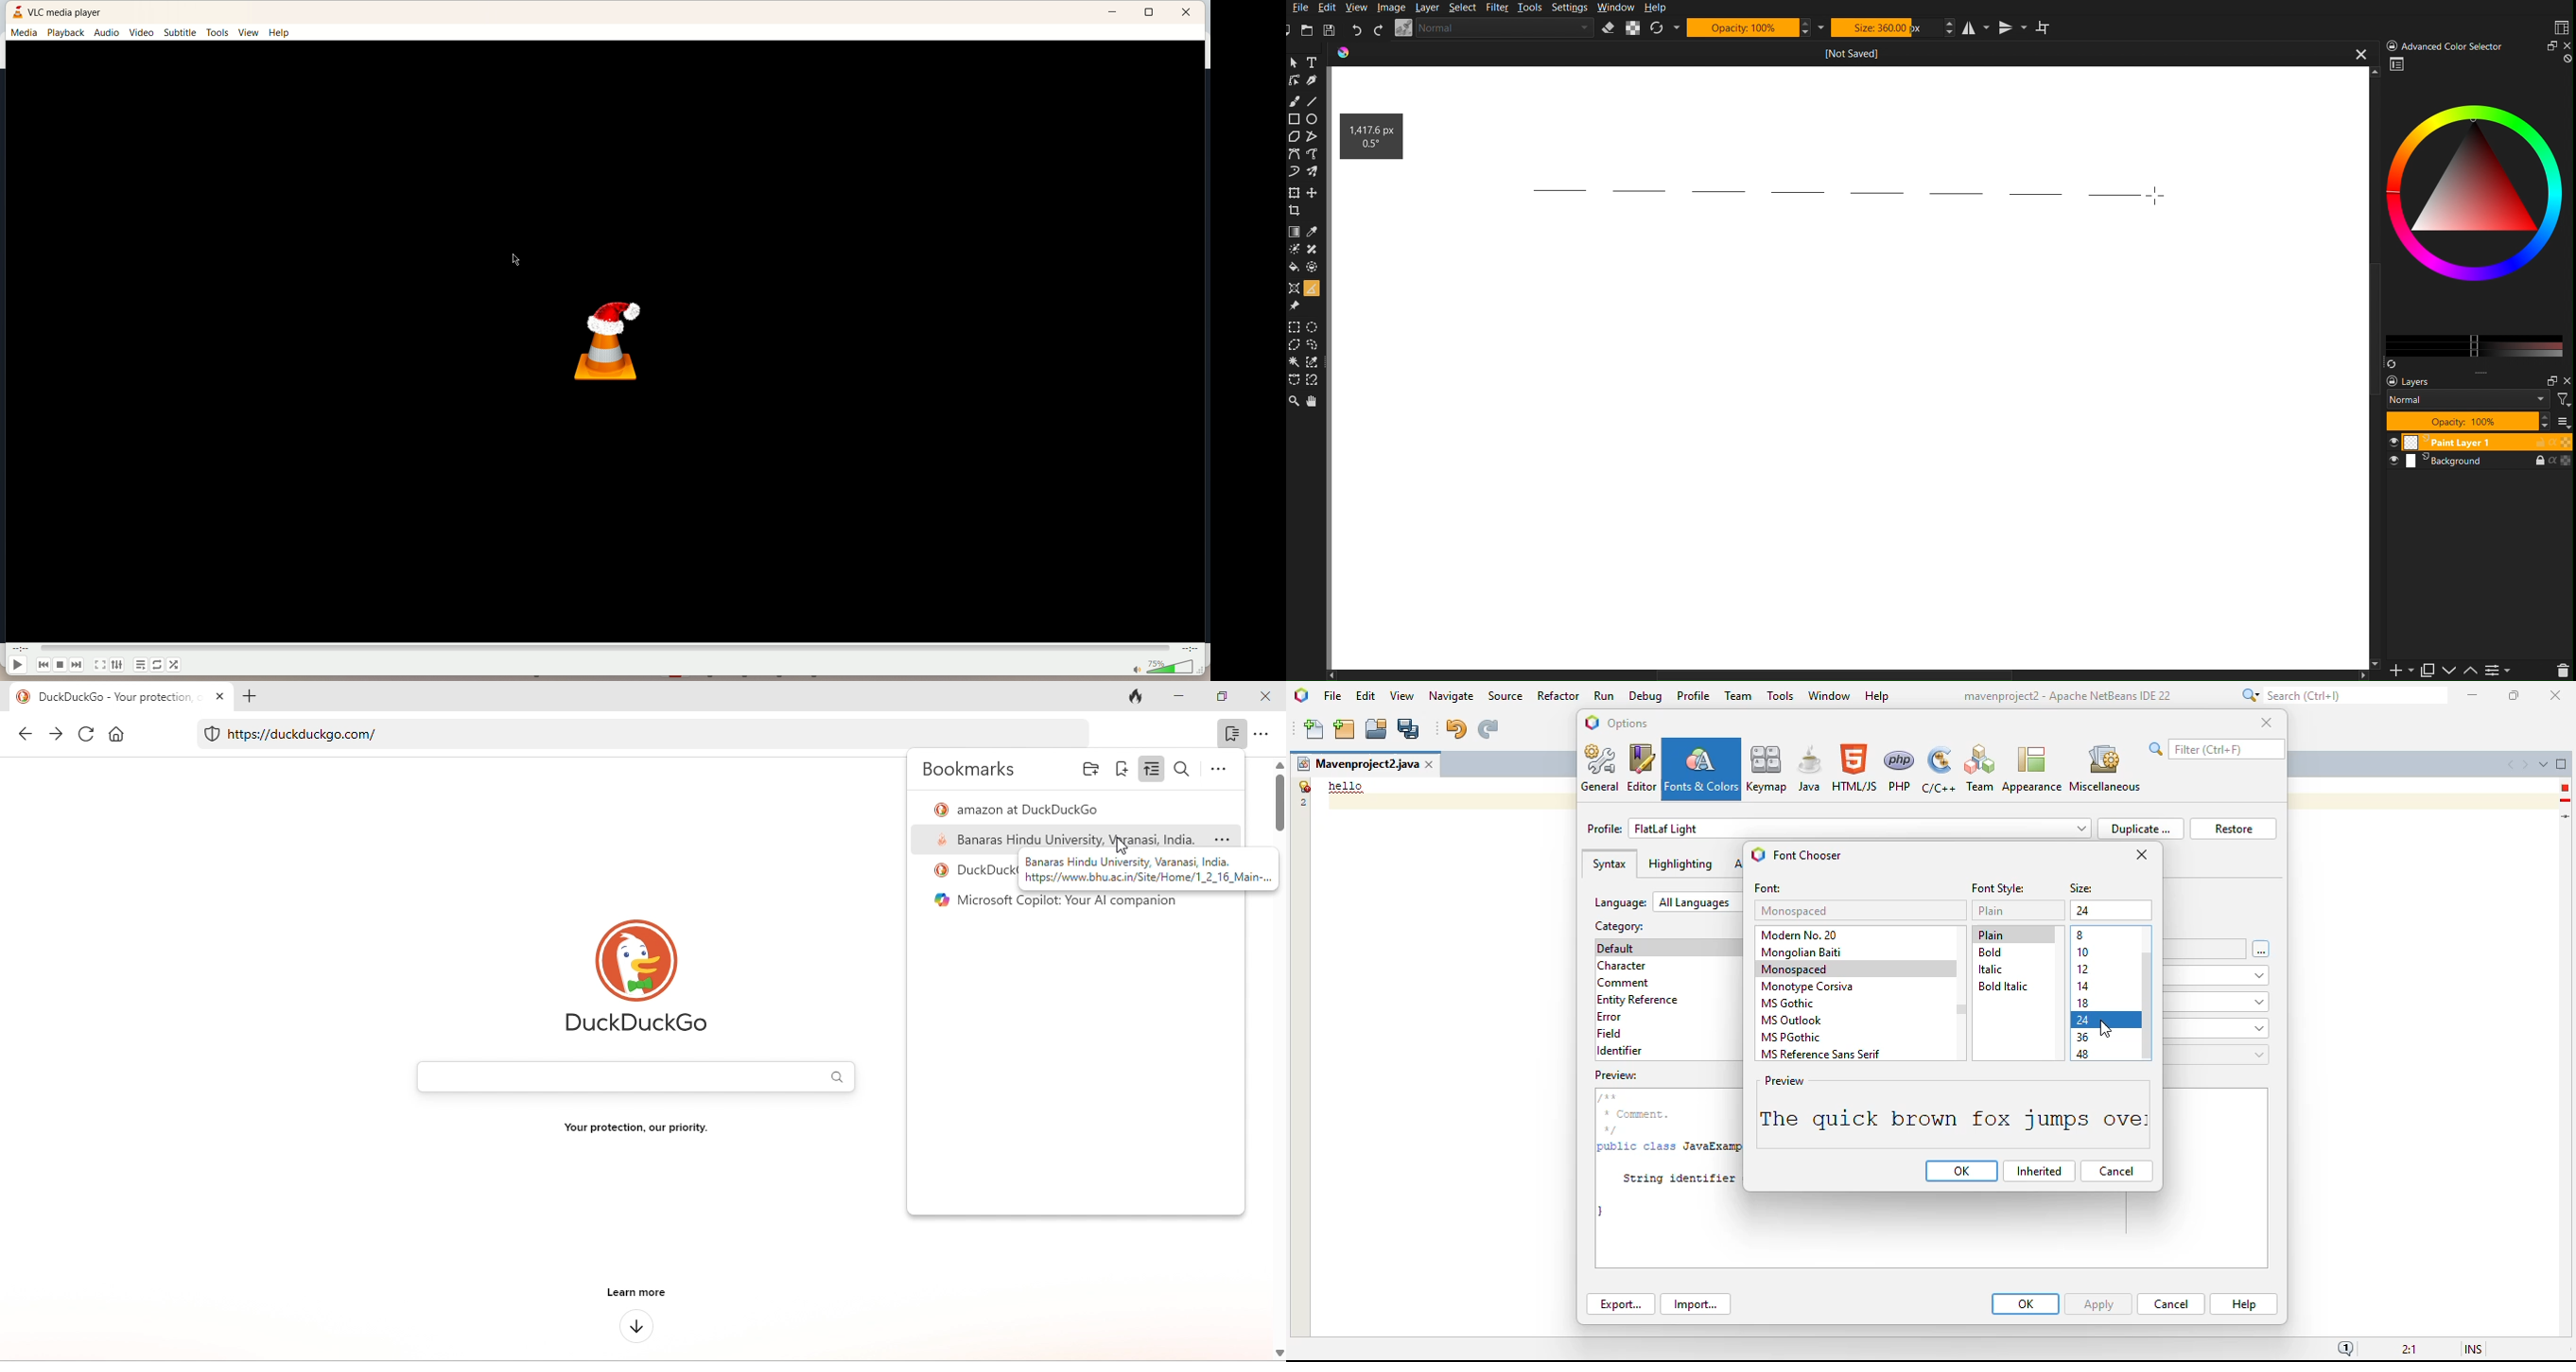 This screenshot has height=1372, width=2576. Describe the element at coordinates (1357, 764) in the screenshot. I see `project name` at that location.